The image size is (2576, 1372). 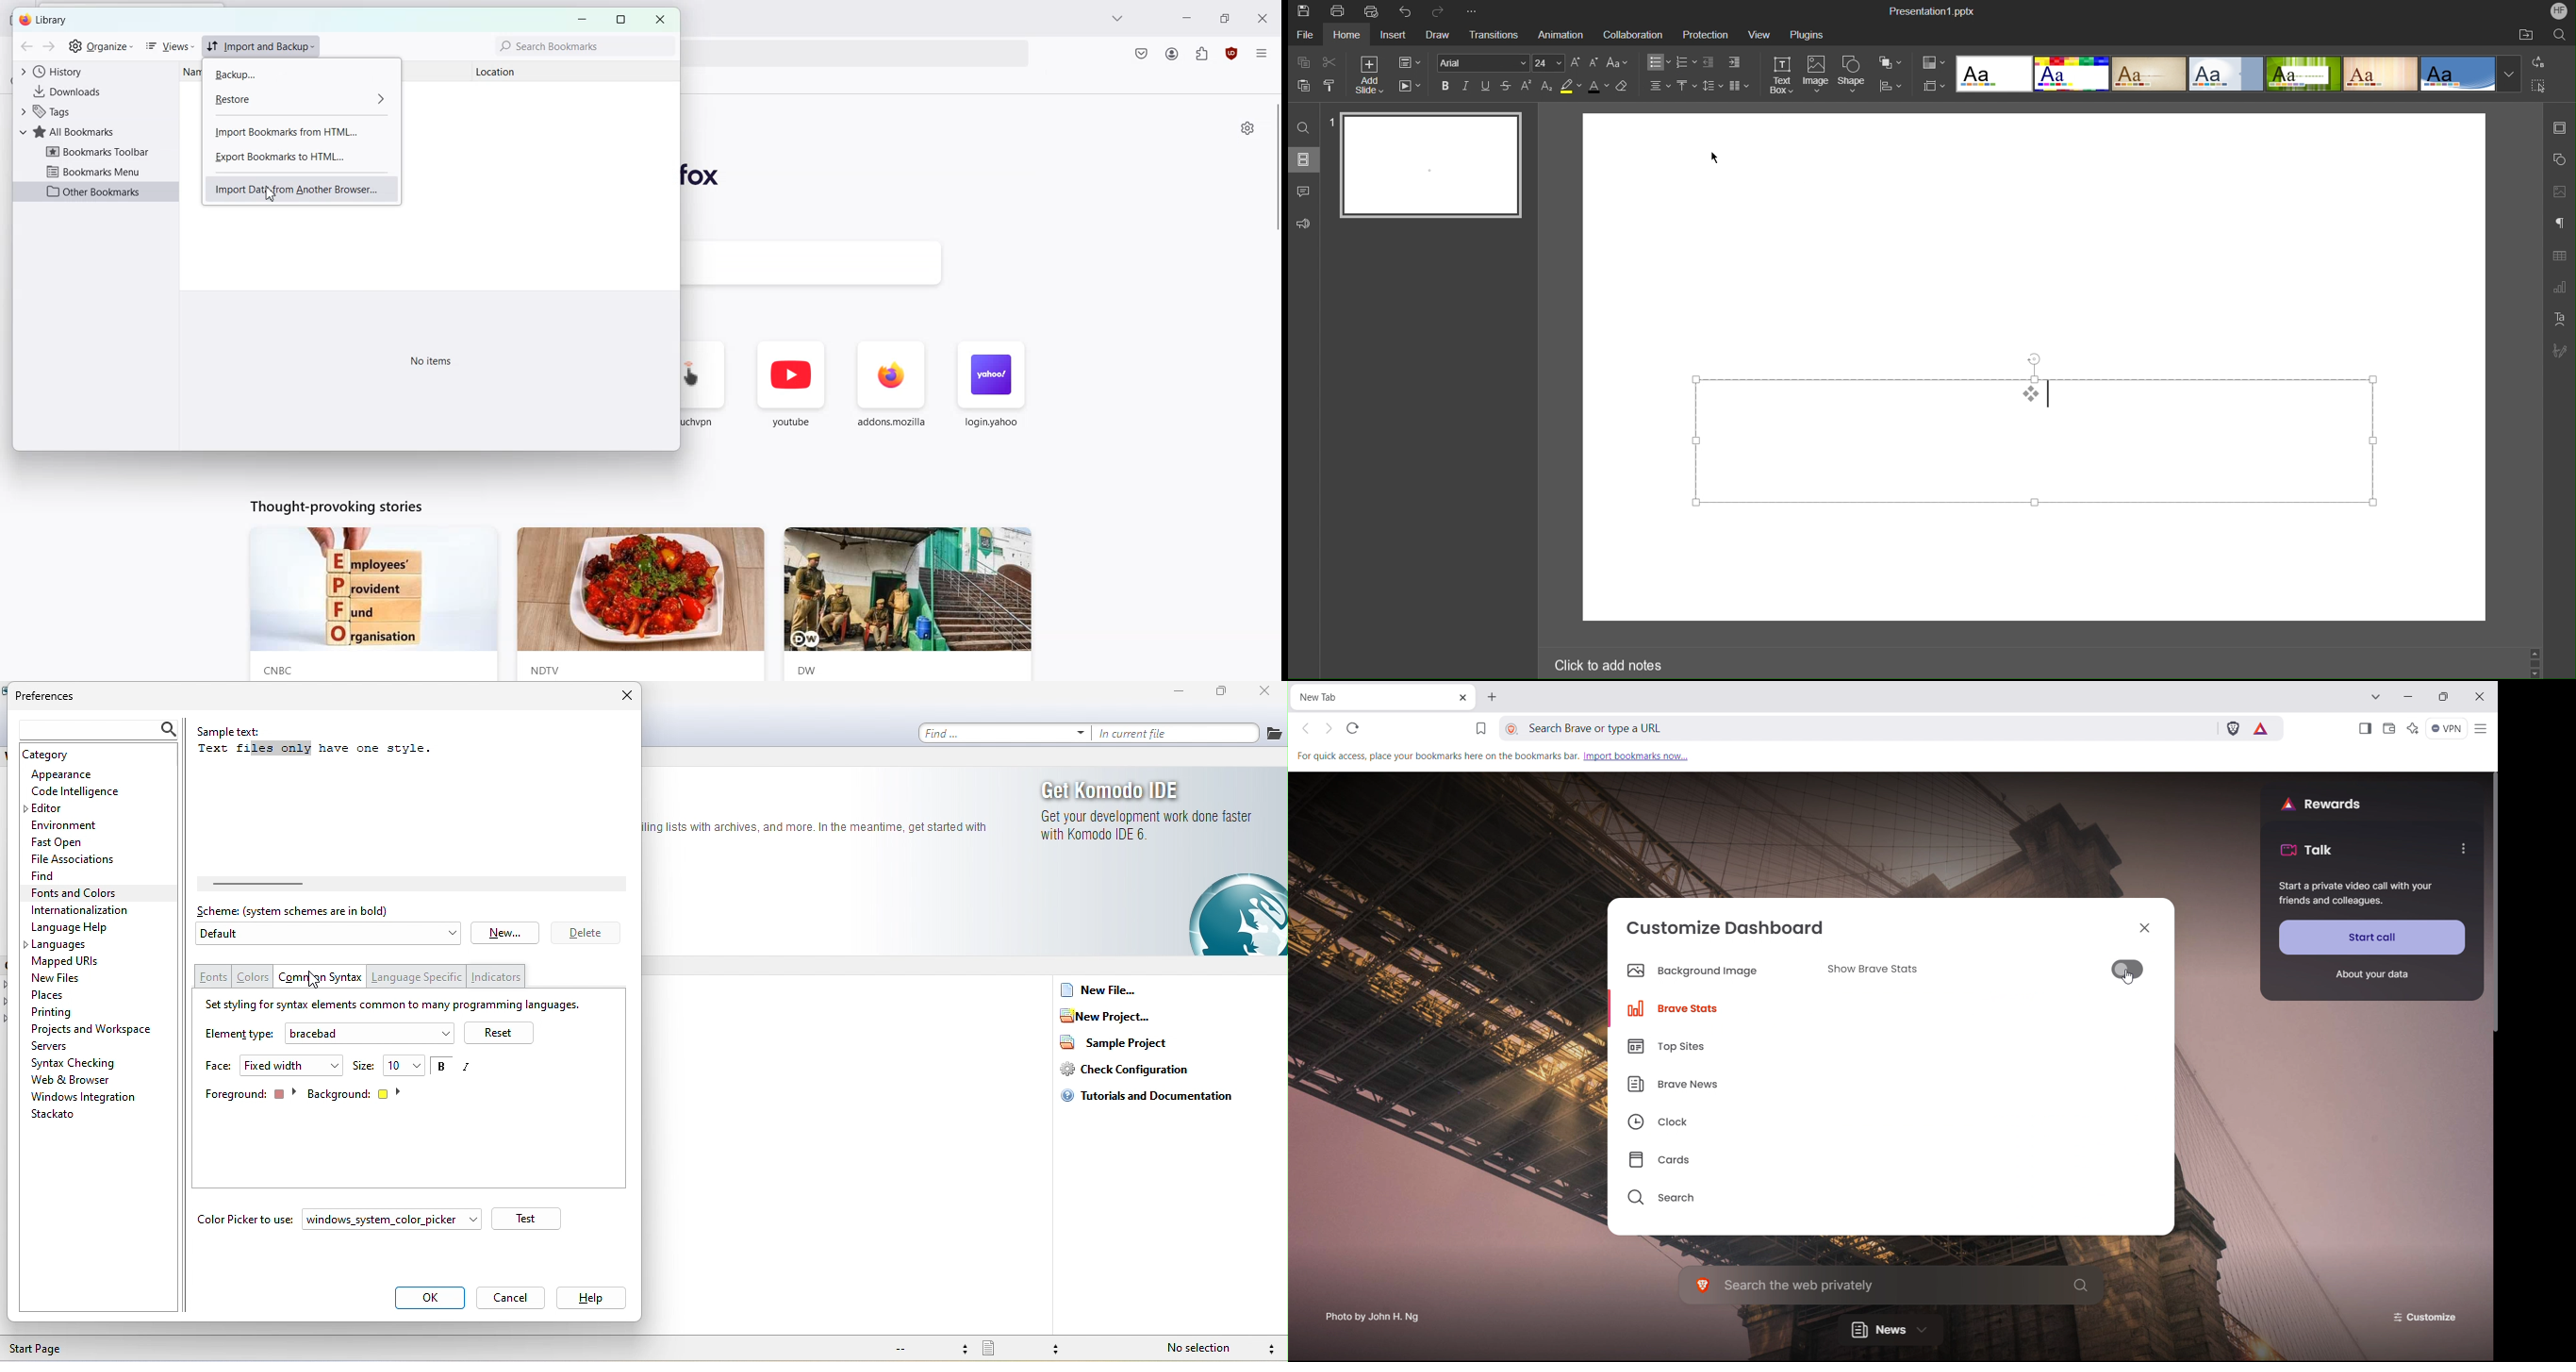 What do you see at coordinates (2559, 224) in the screenshot?
I see `Paragraph Settings` at bounding box center [2559, 224].